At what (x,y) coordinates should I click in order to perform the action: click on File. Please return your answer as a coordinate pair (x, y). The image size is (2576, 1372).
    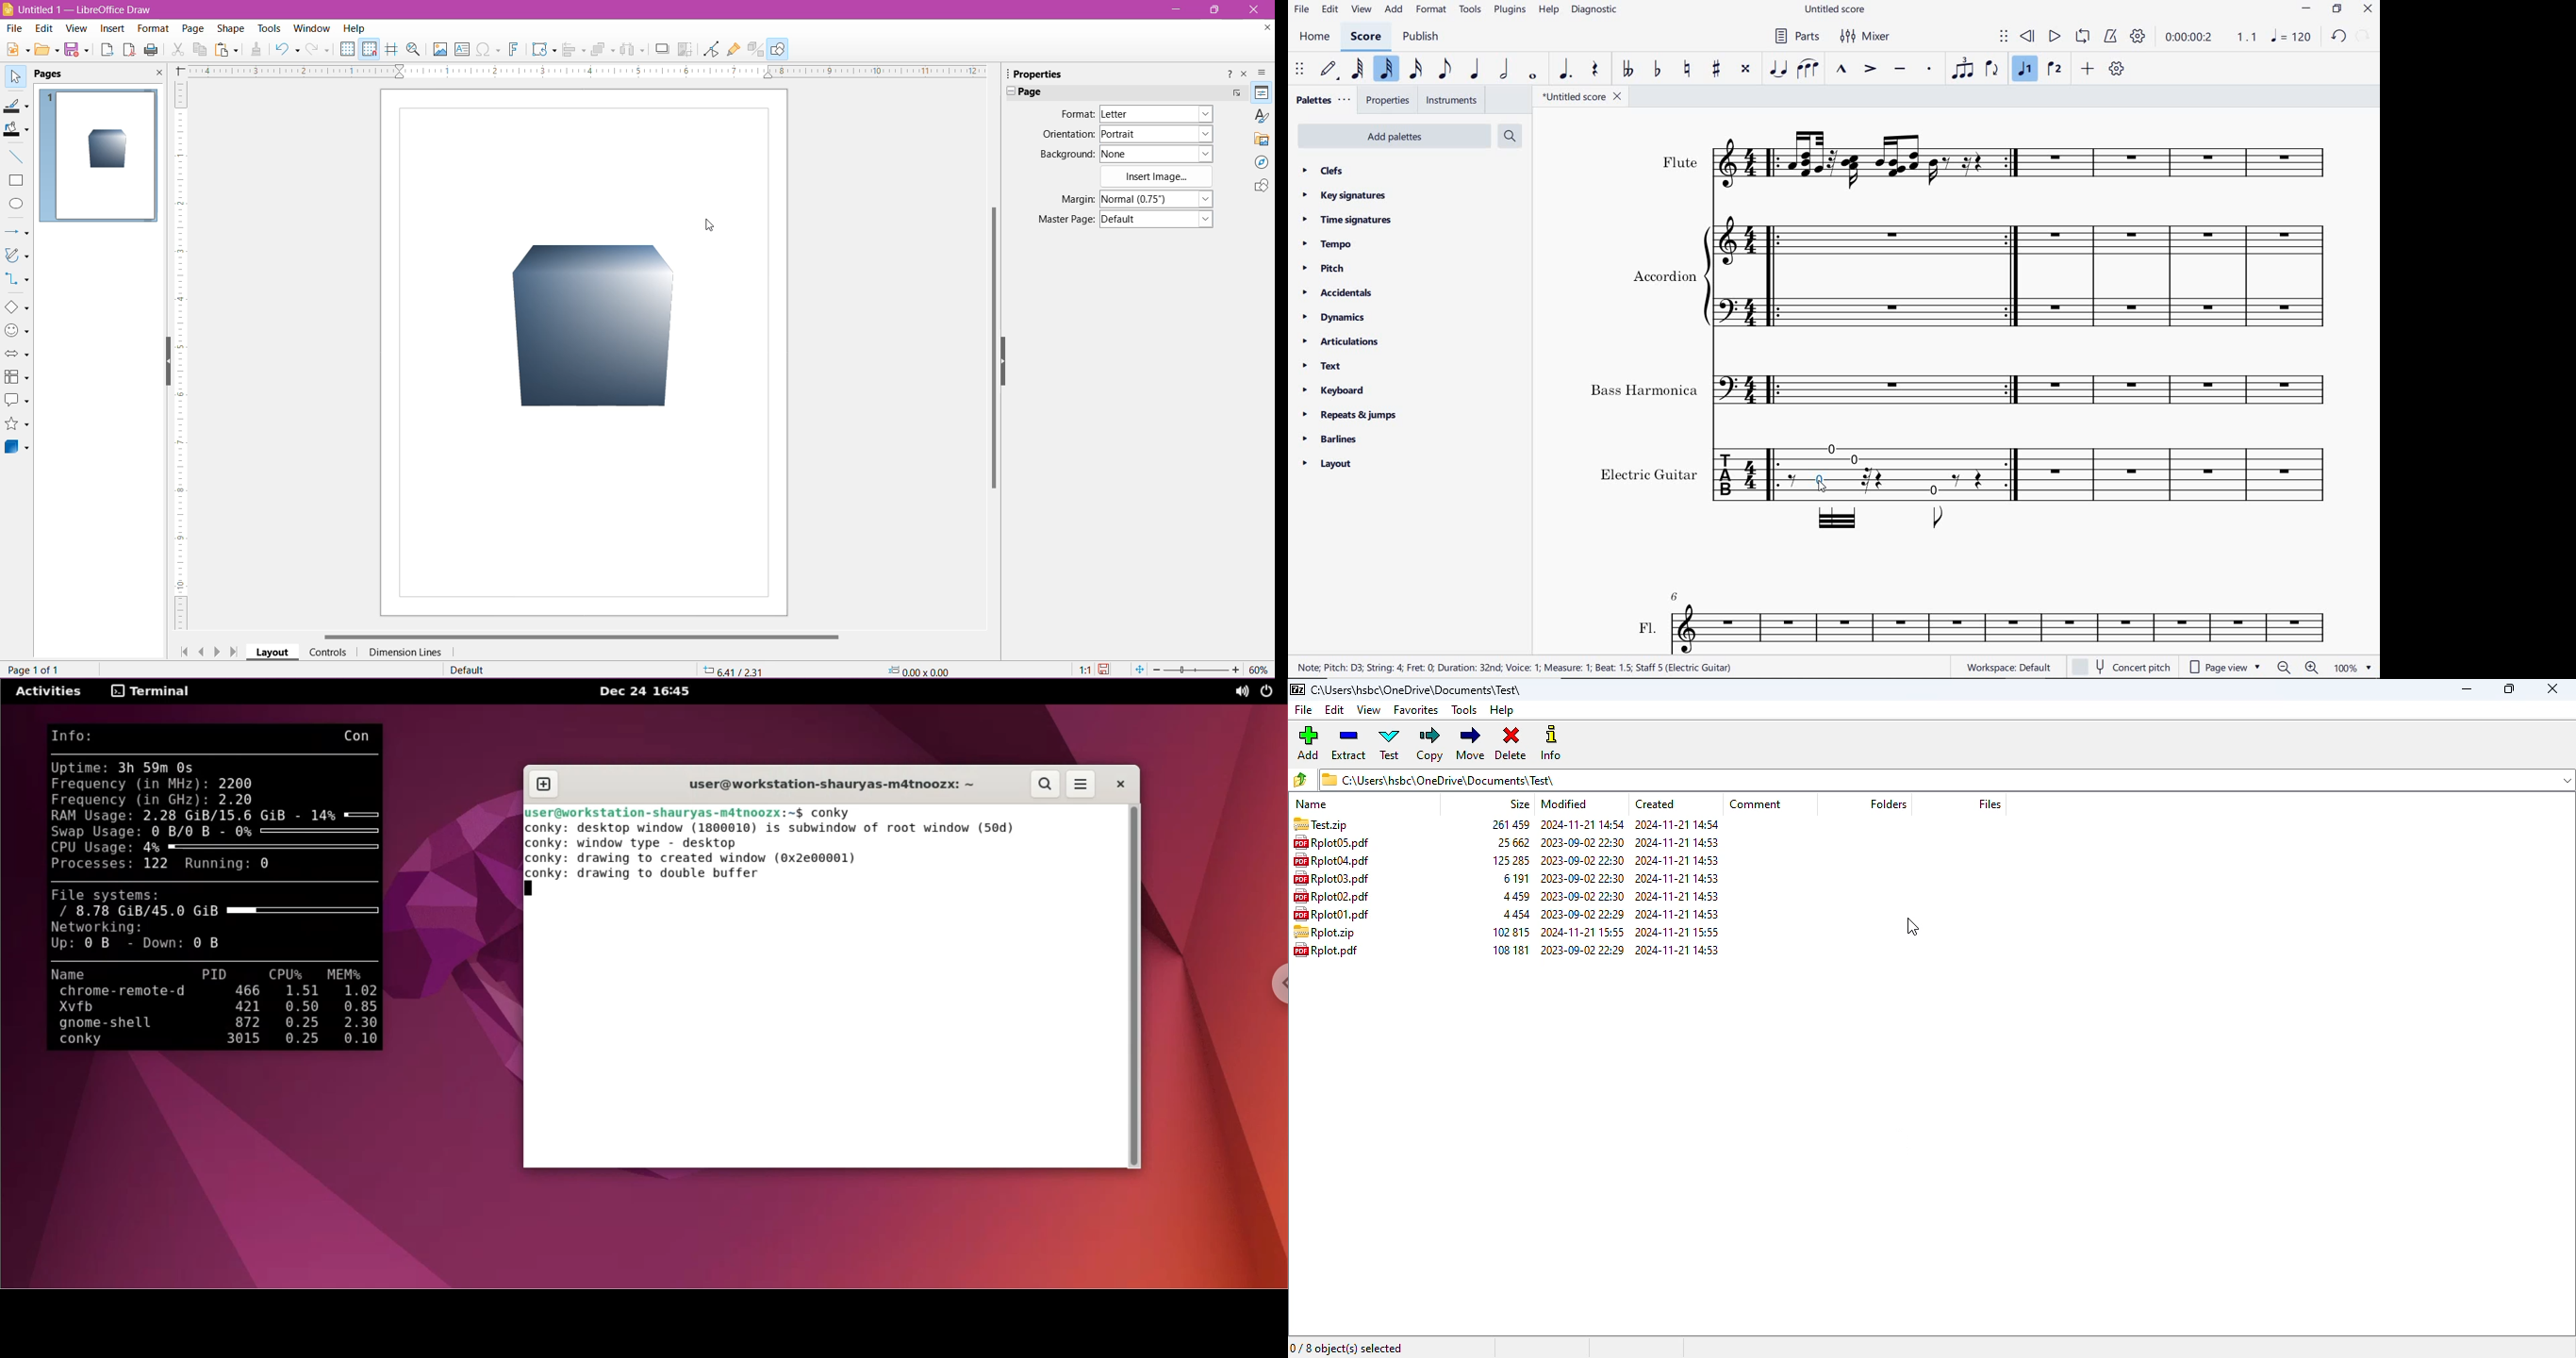
    Looking at the image, I should click on (15, 28).